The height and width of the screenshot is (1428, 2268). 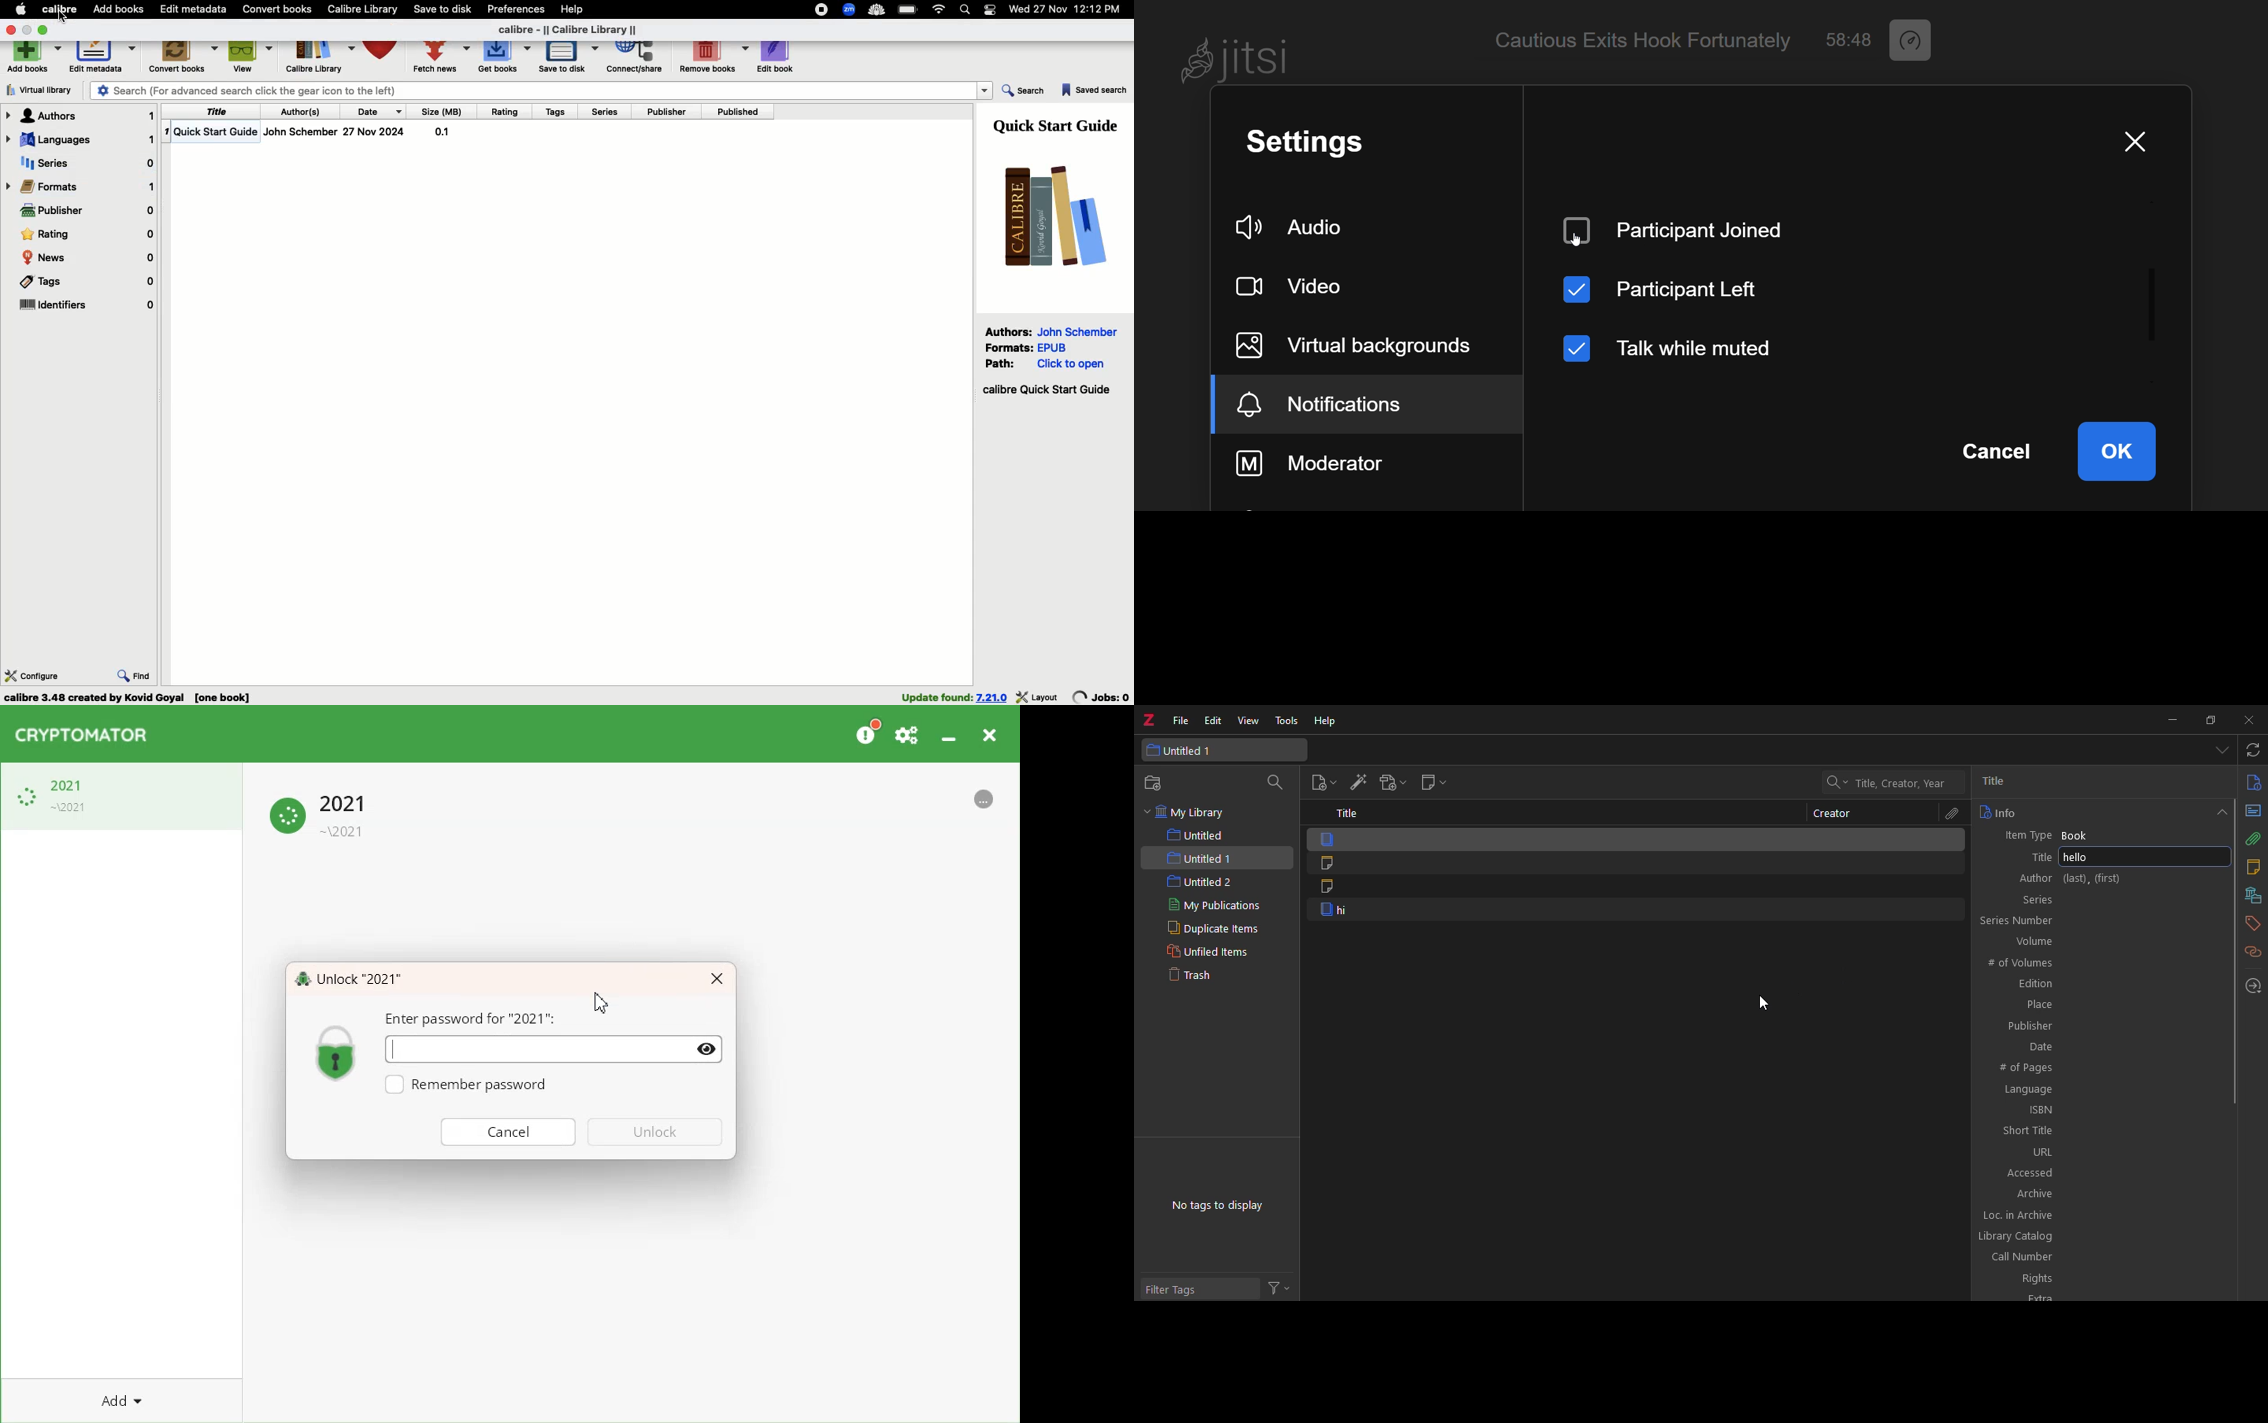 What do you see at coordinates (2094, 1295) in the screenshot?
I see `Extra` at bounding box center [2094, 1295].